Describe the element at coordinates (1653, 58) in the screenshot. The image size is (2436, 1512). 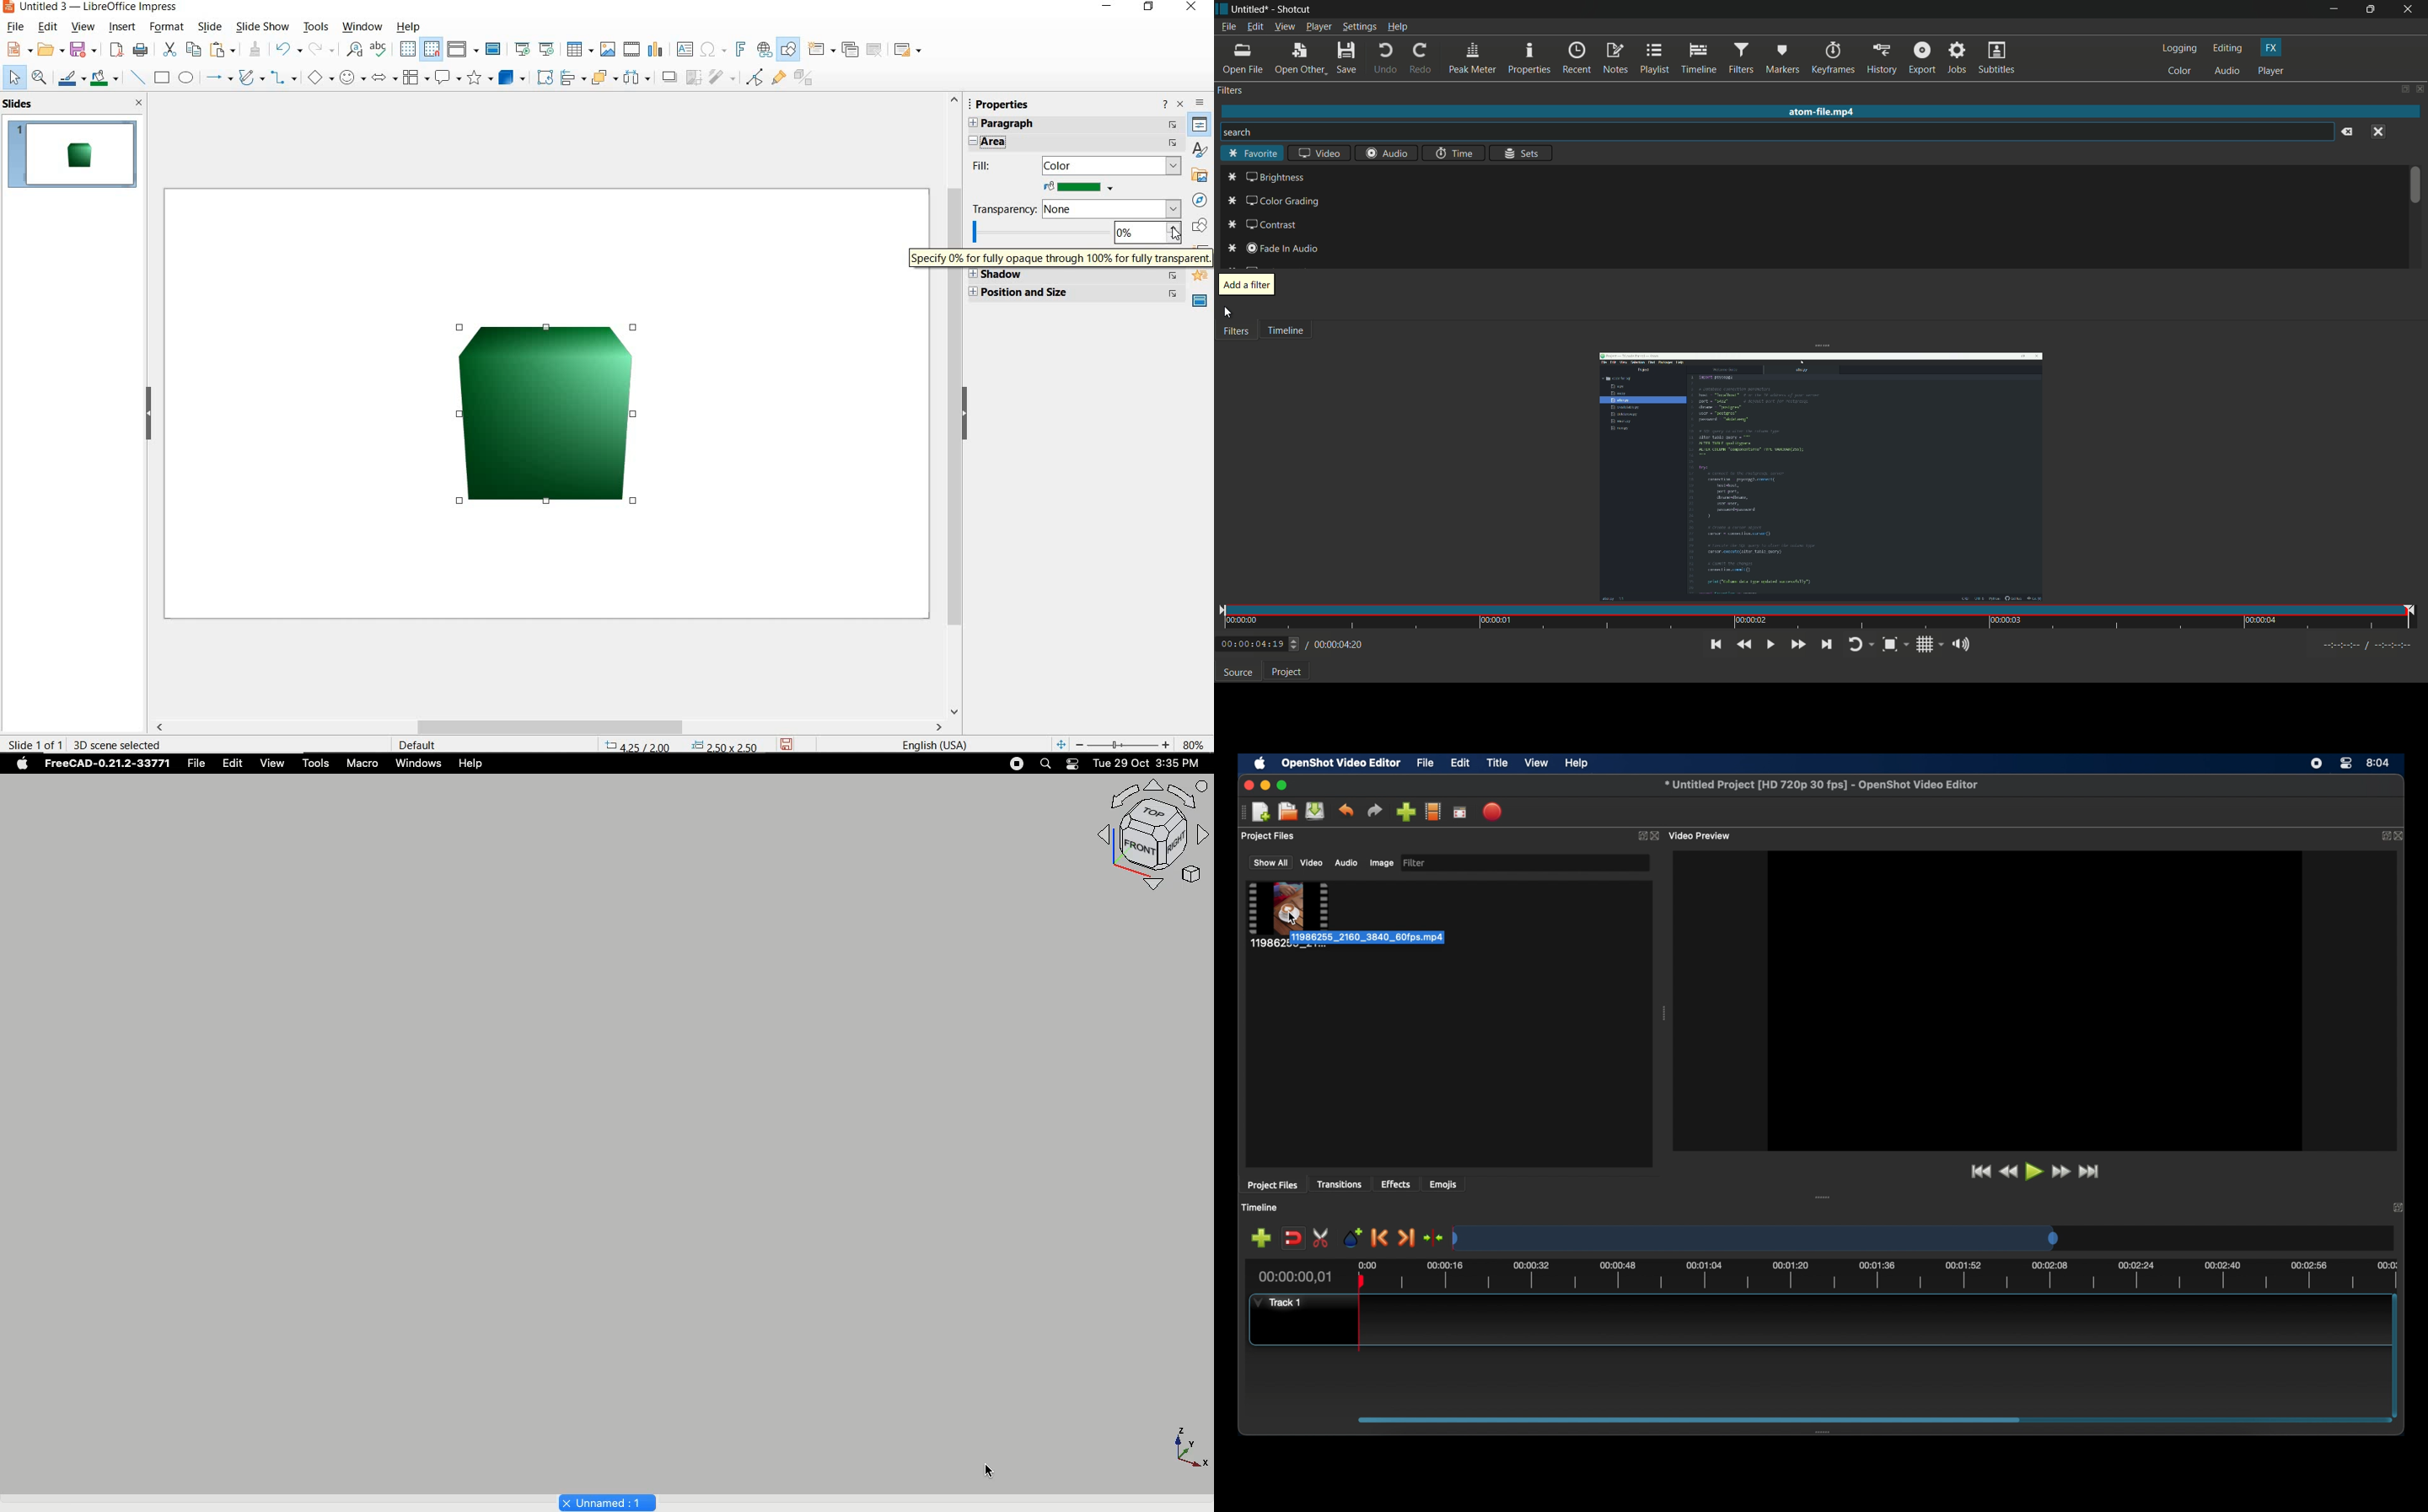
I see `playlist` at that location.